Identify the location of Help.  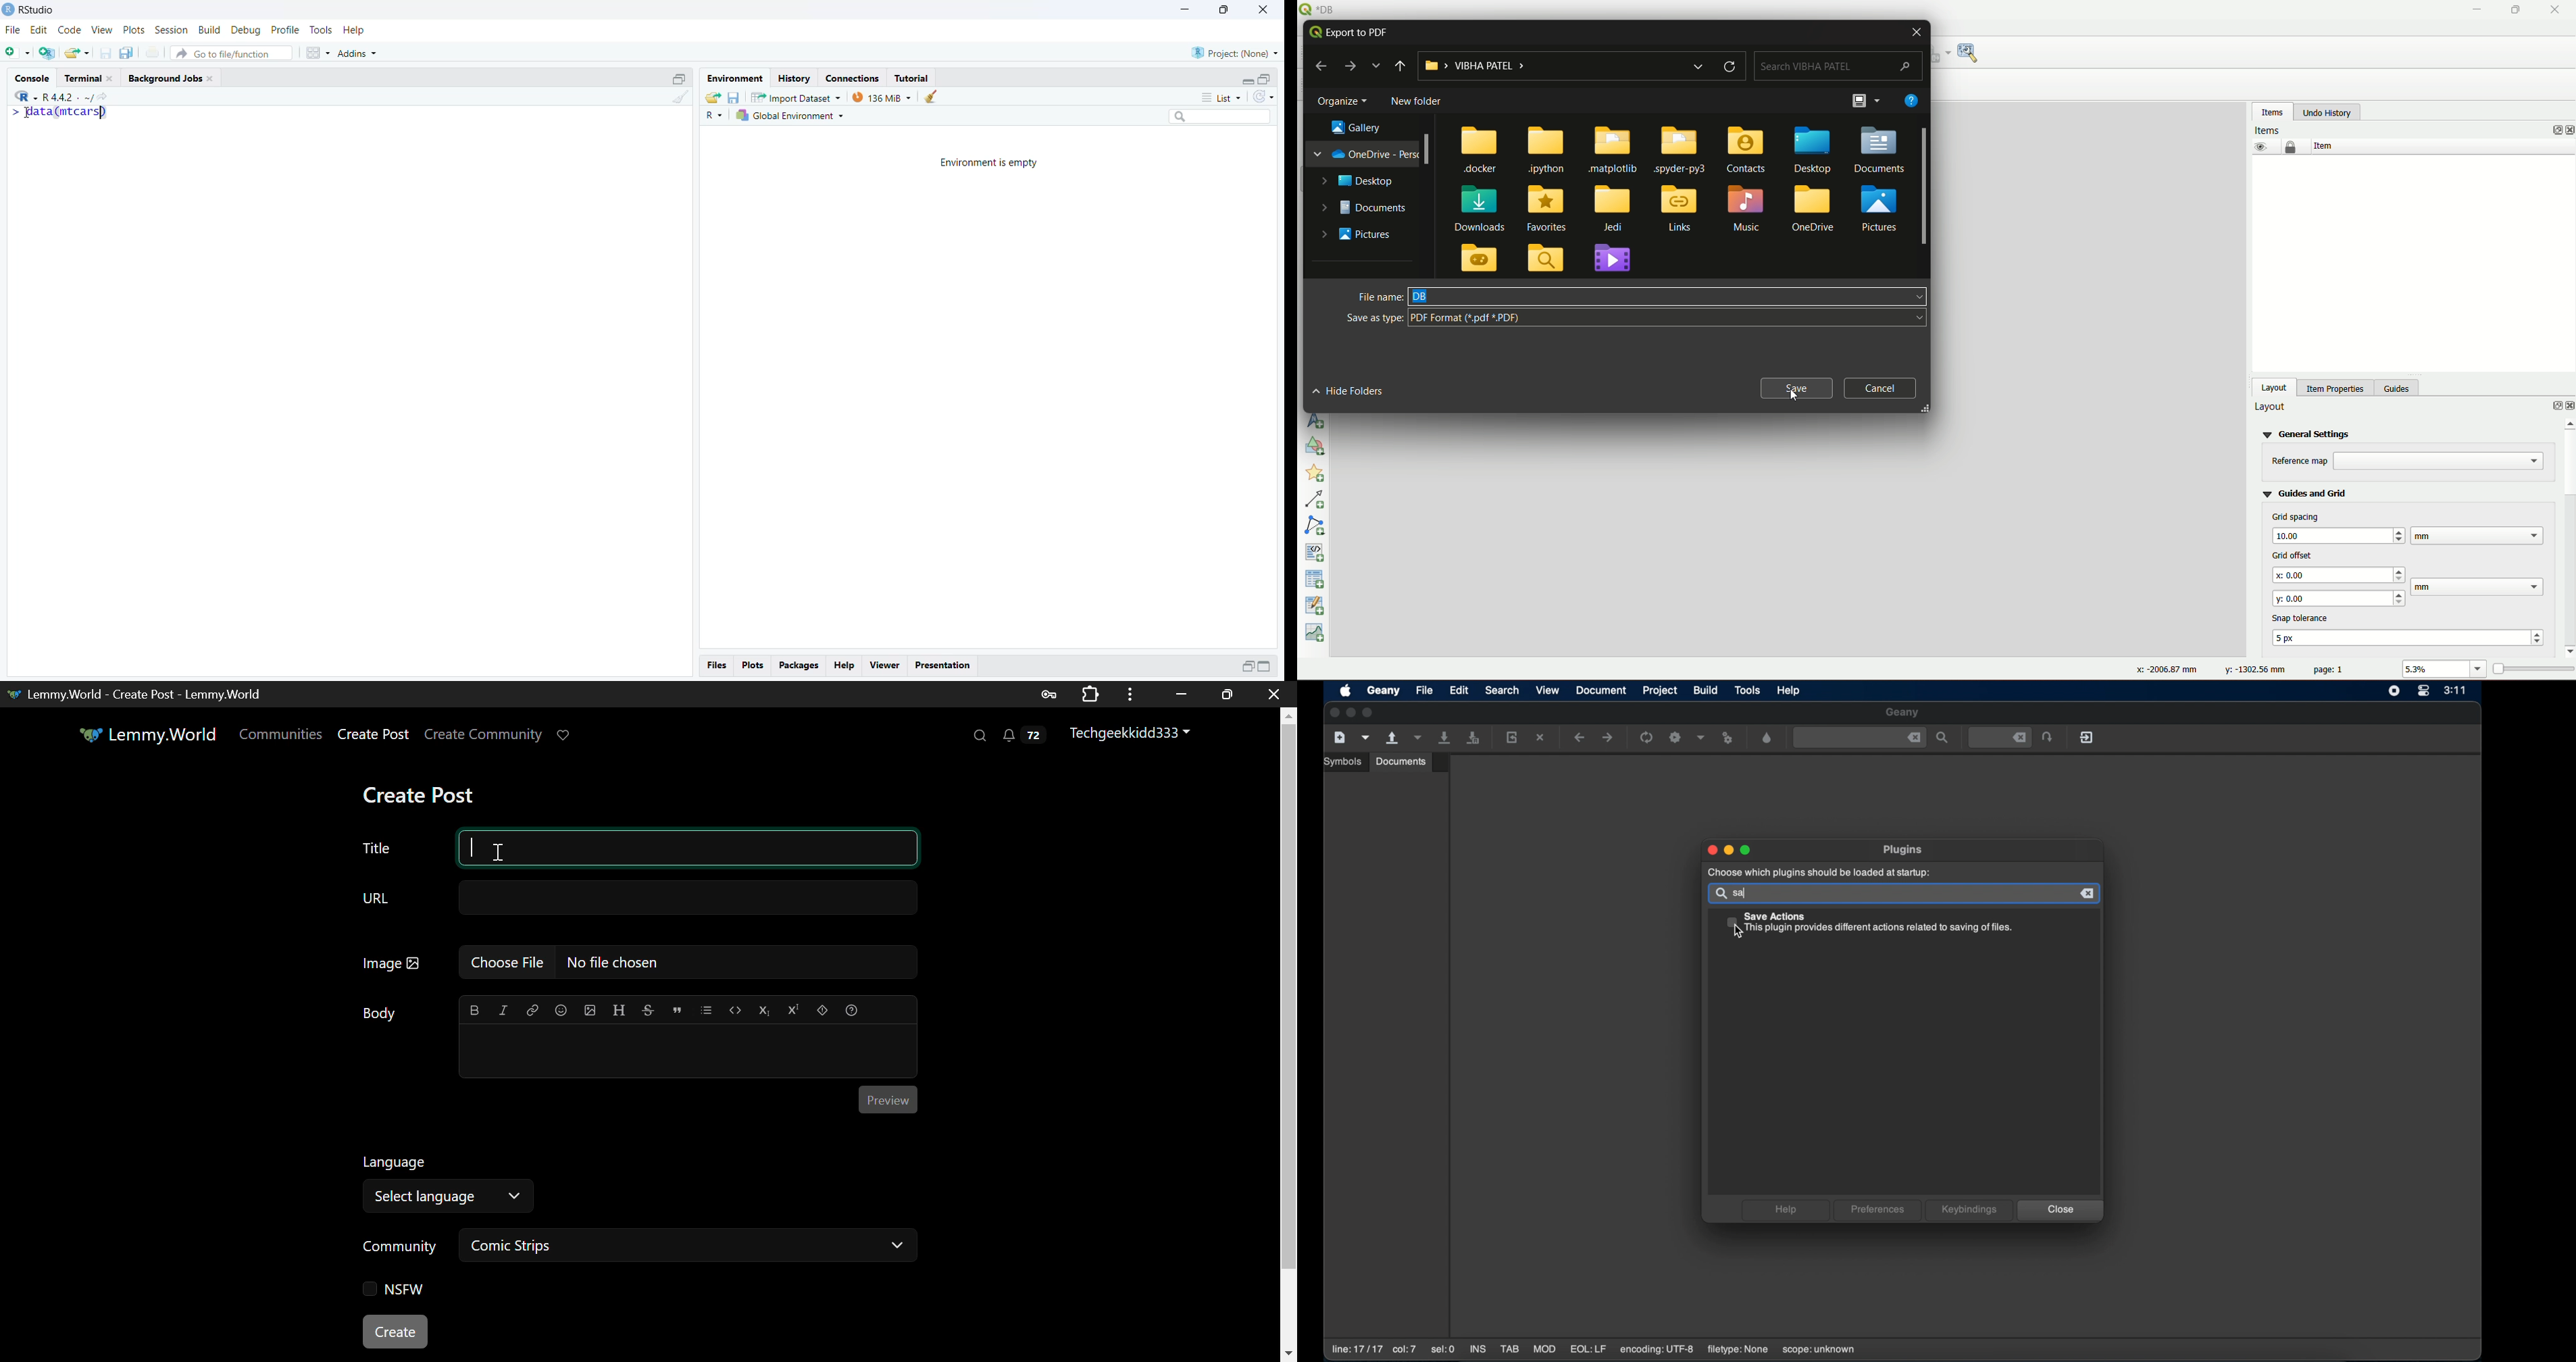
(355, 29).